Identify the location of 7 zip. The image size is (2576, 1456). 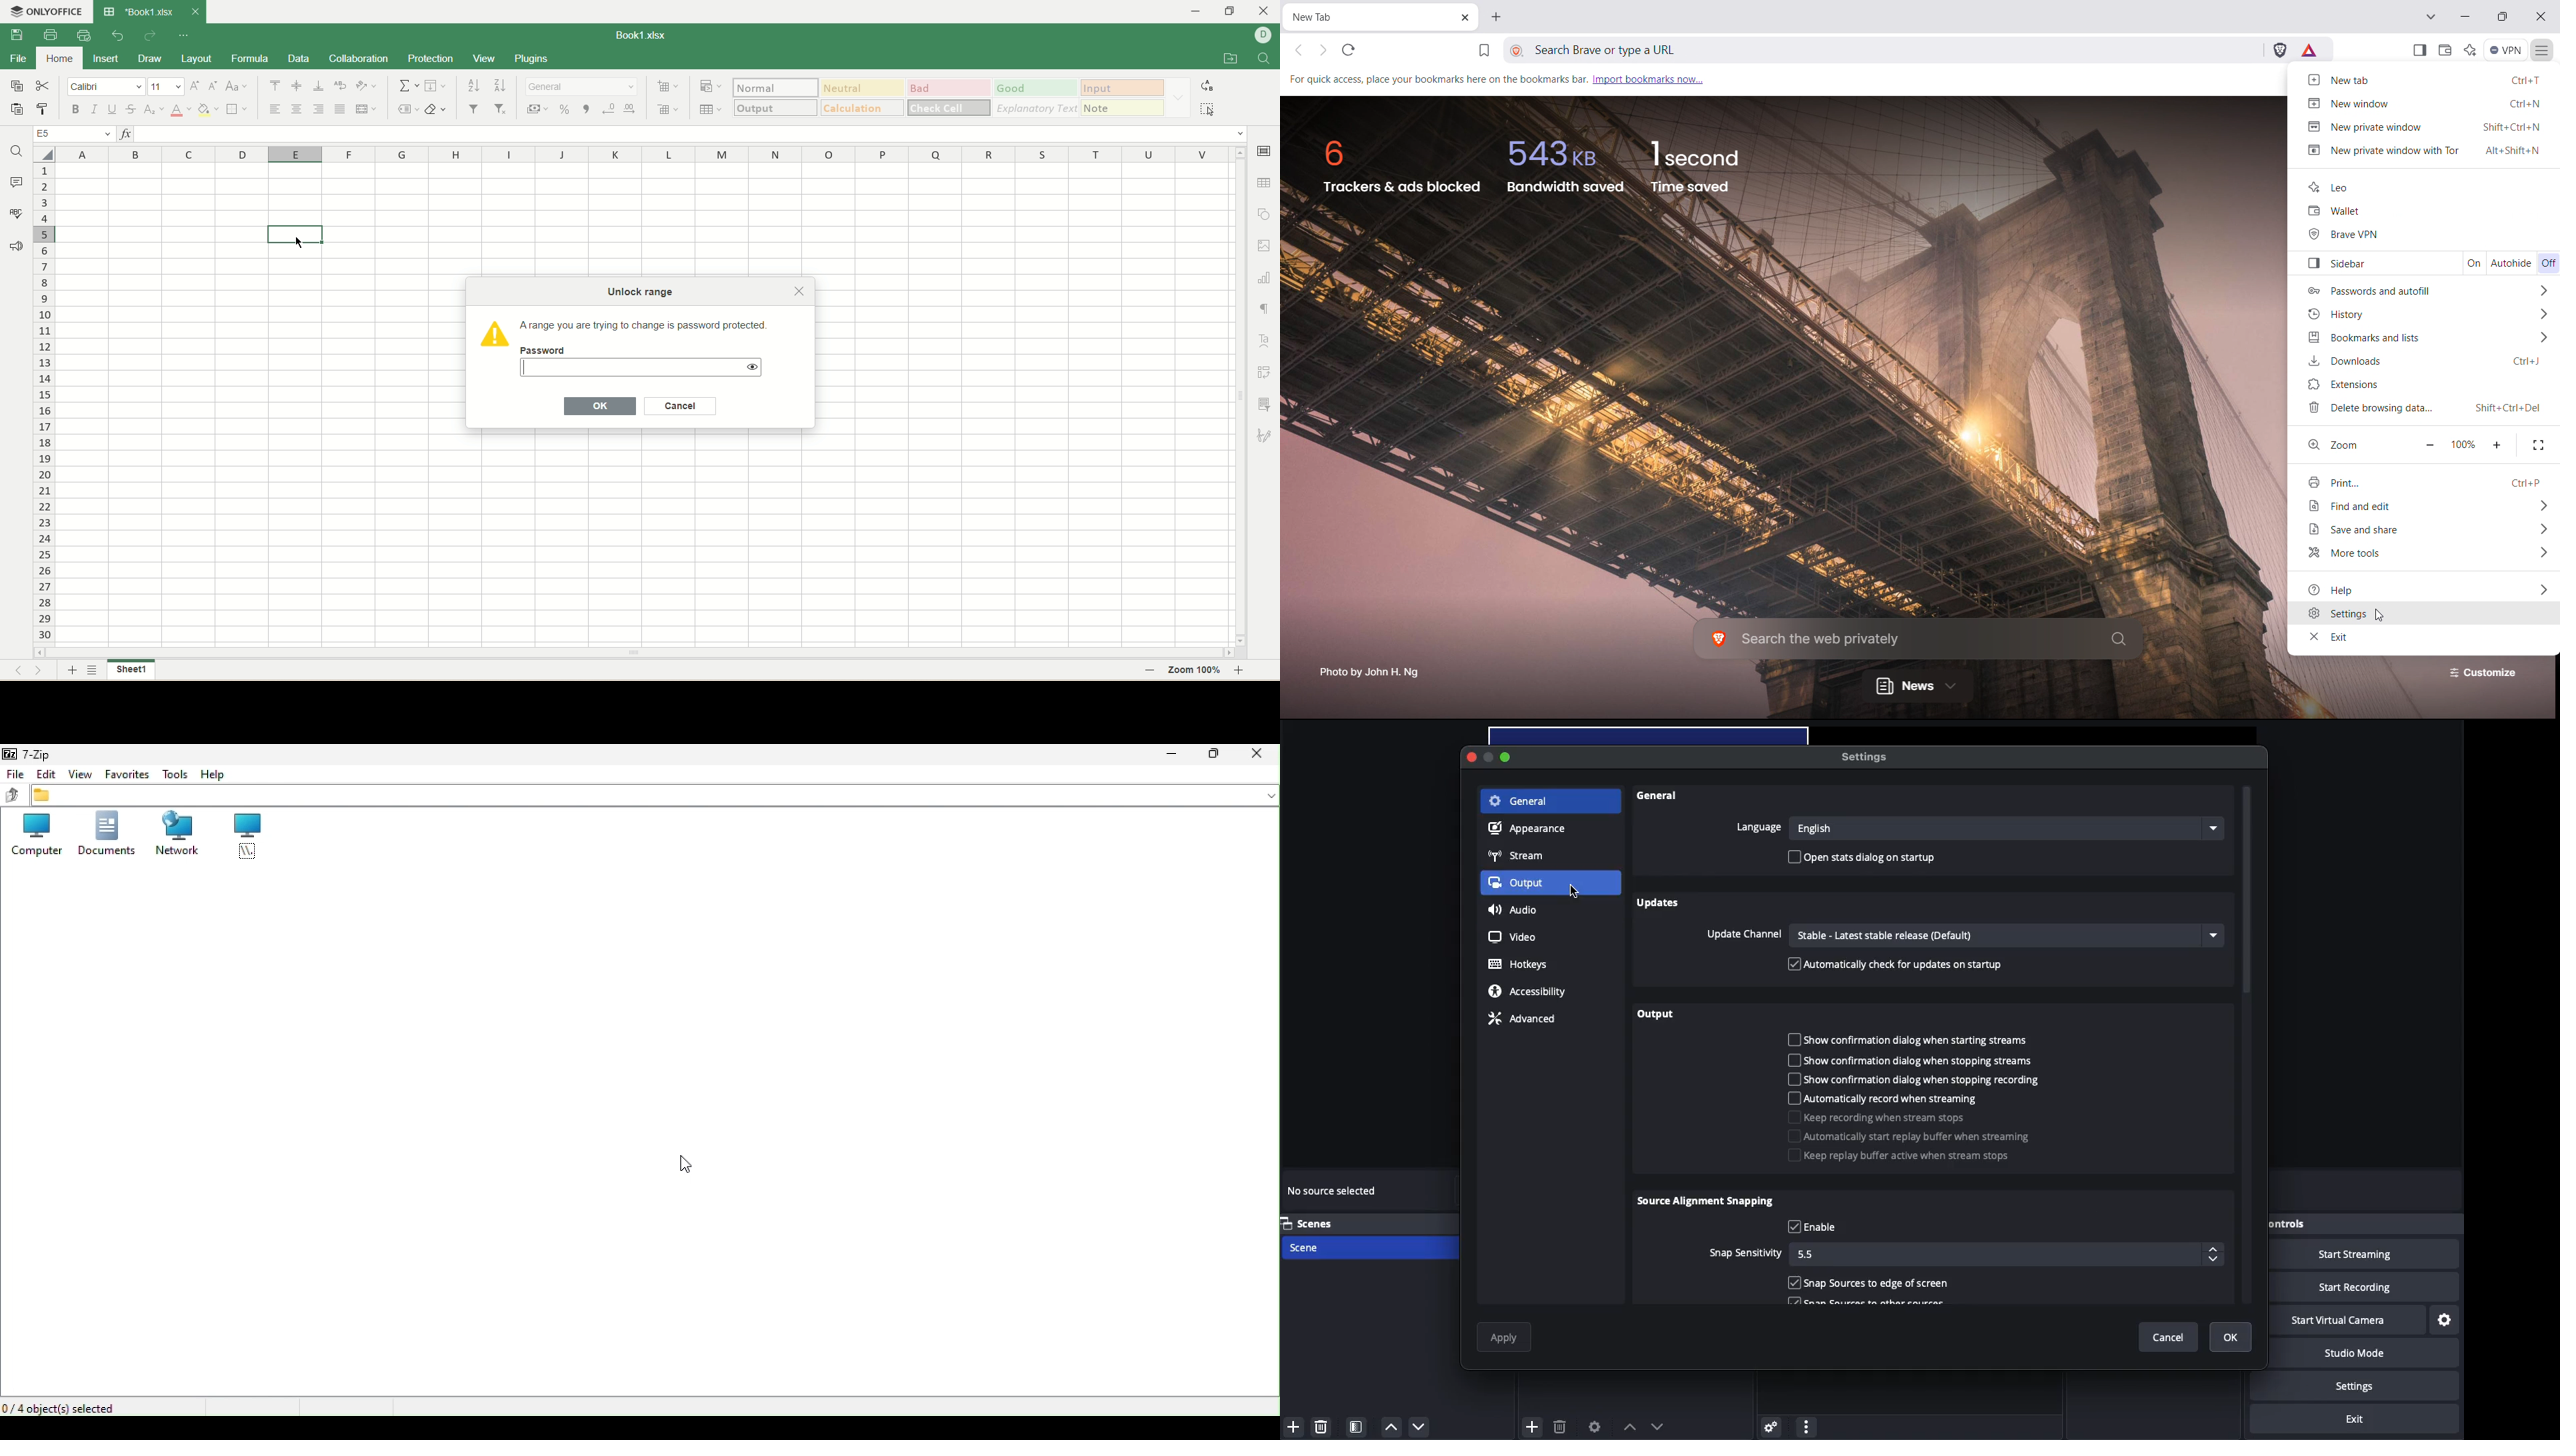
(31, 753).